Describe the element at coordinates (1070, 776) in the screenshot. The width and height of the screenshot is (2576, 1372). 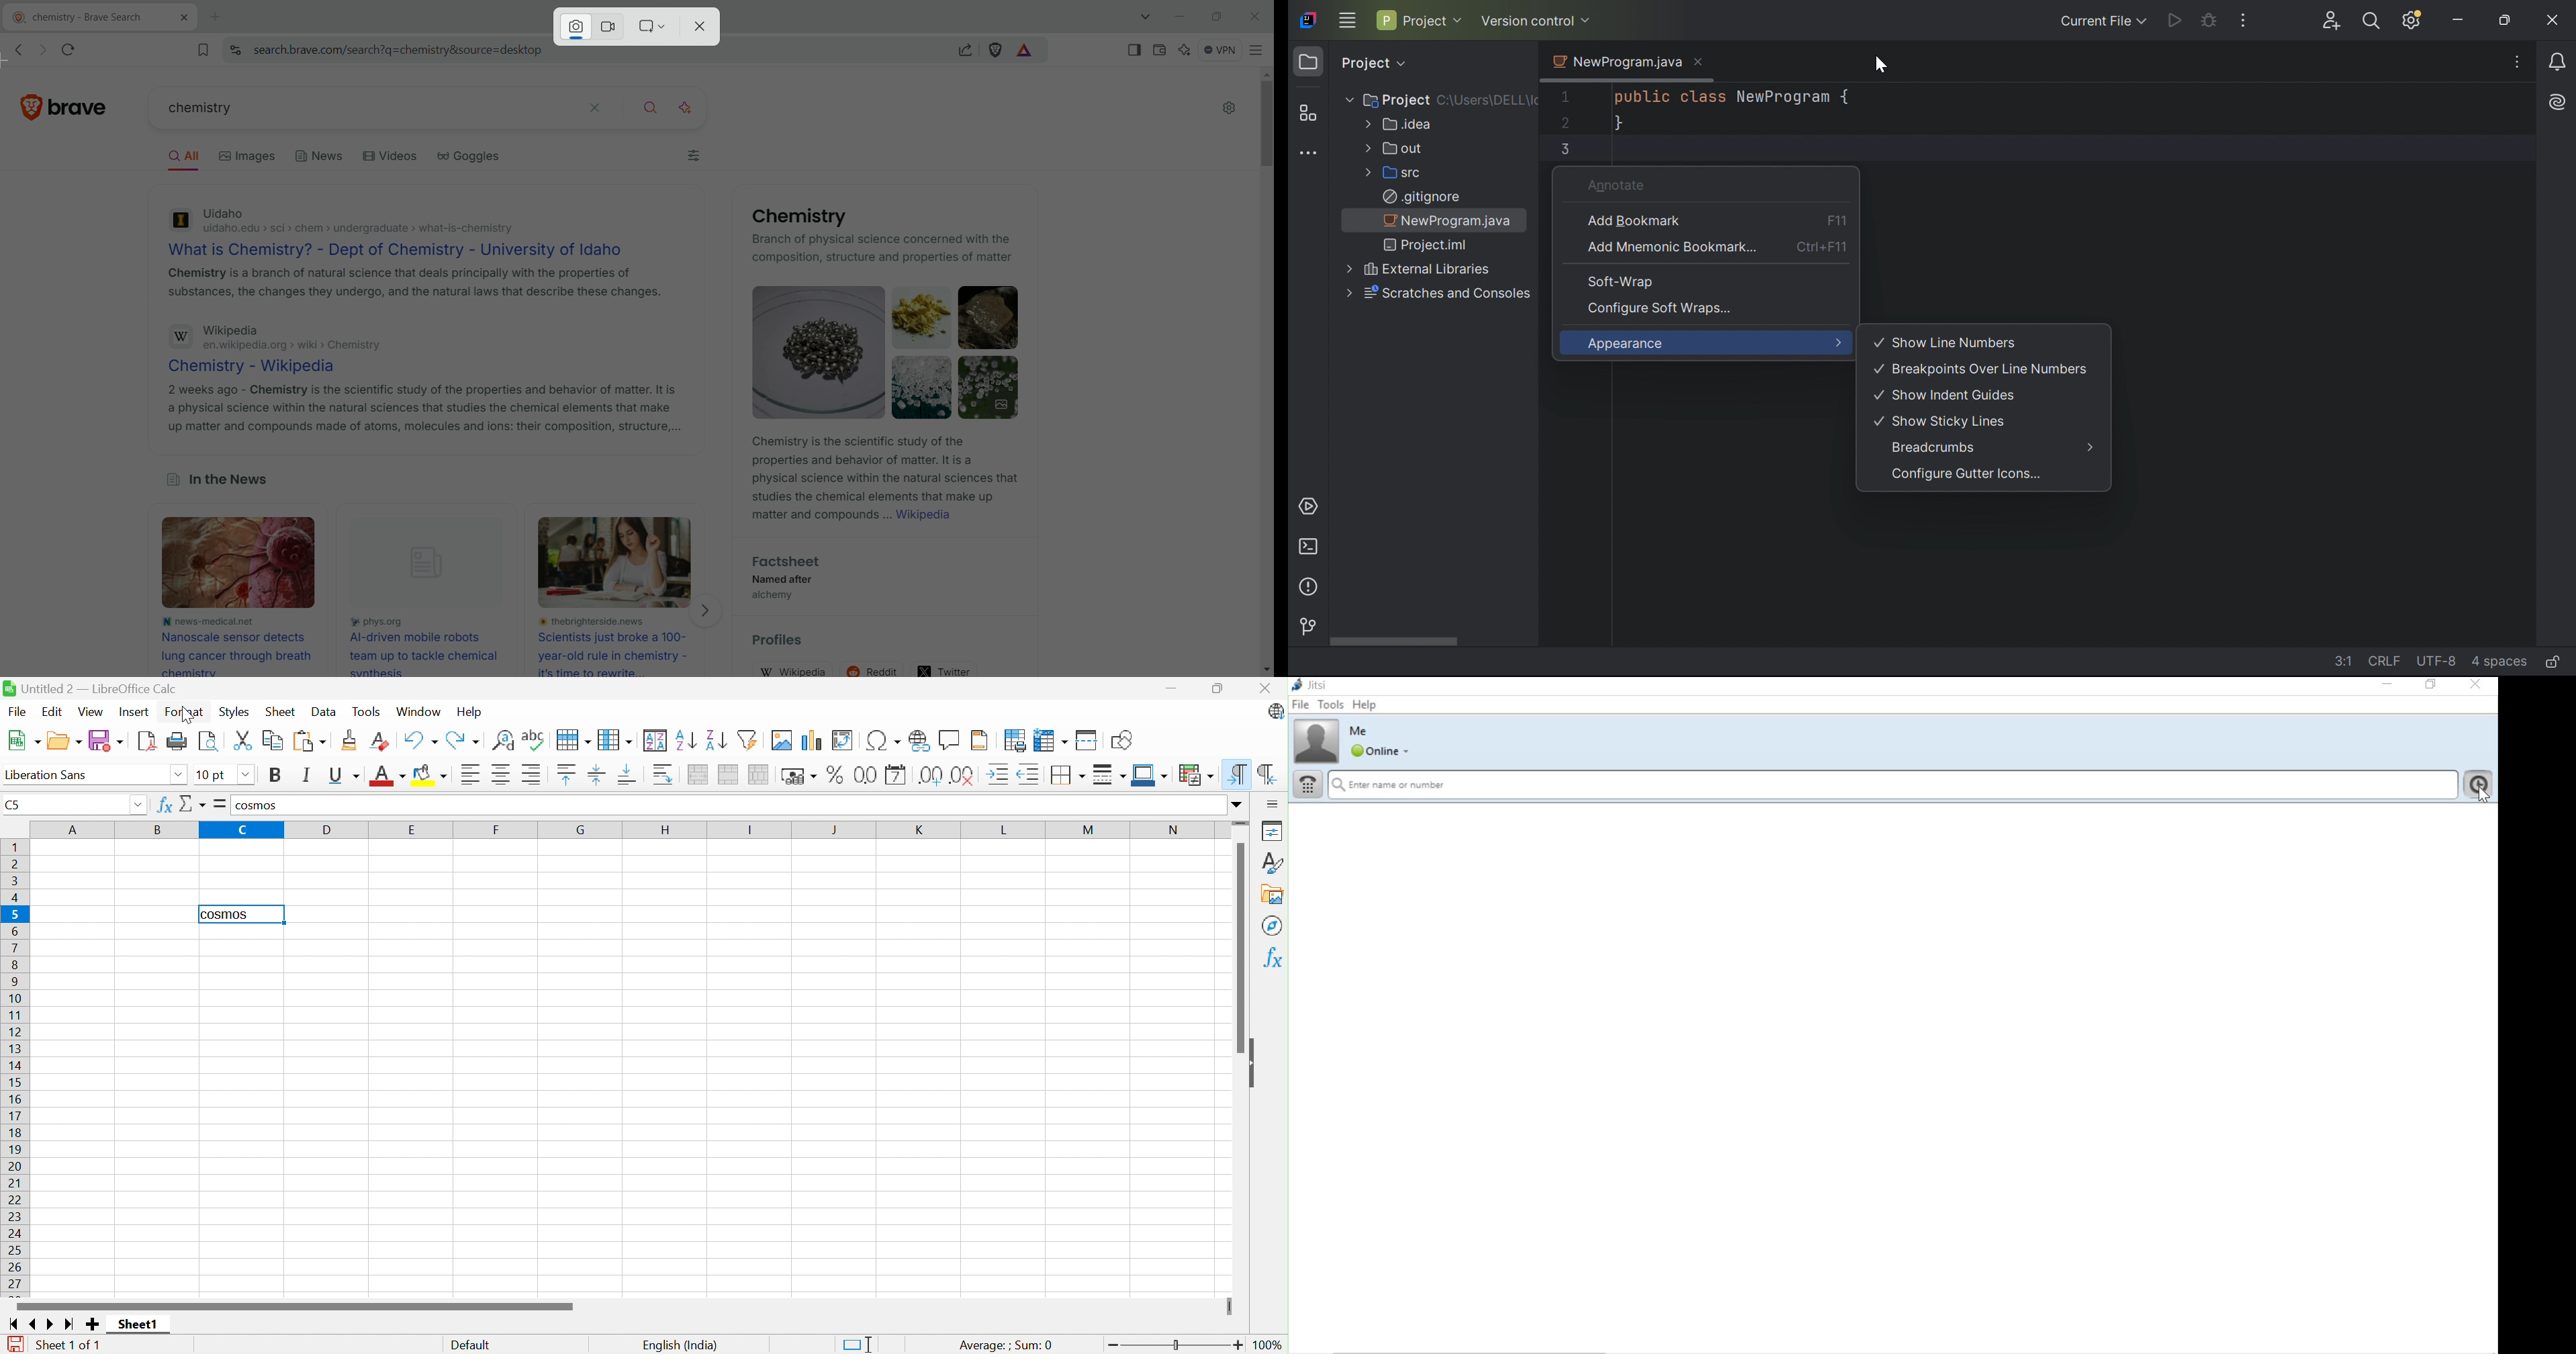
I see `Borders` at that location.